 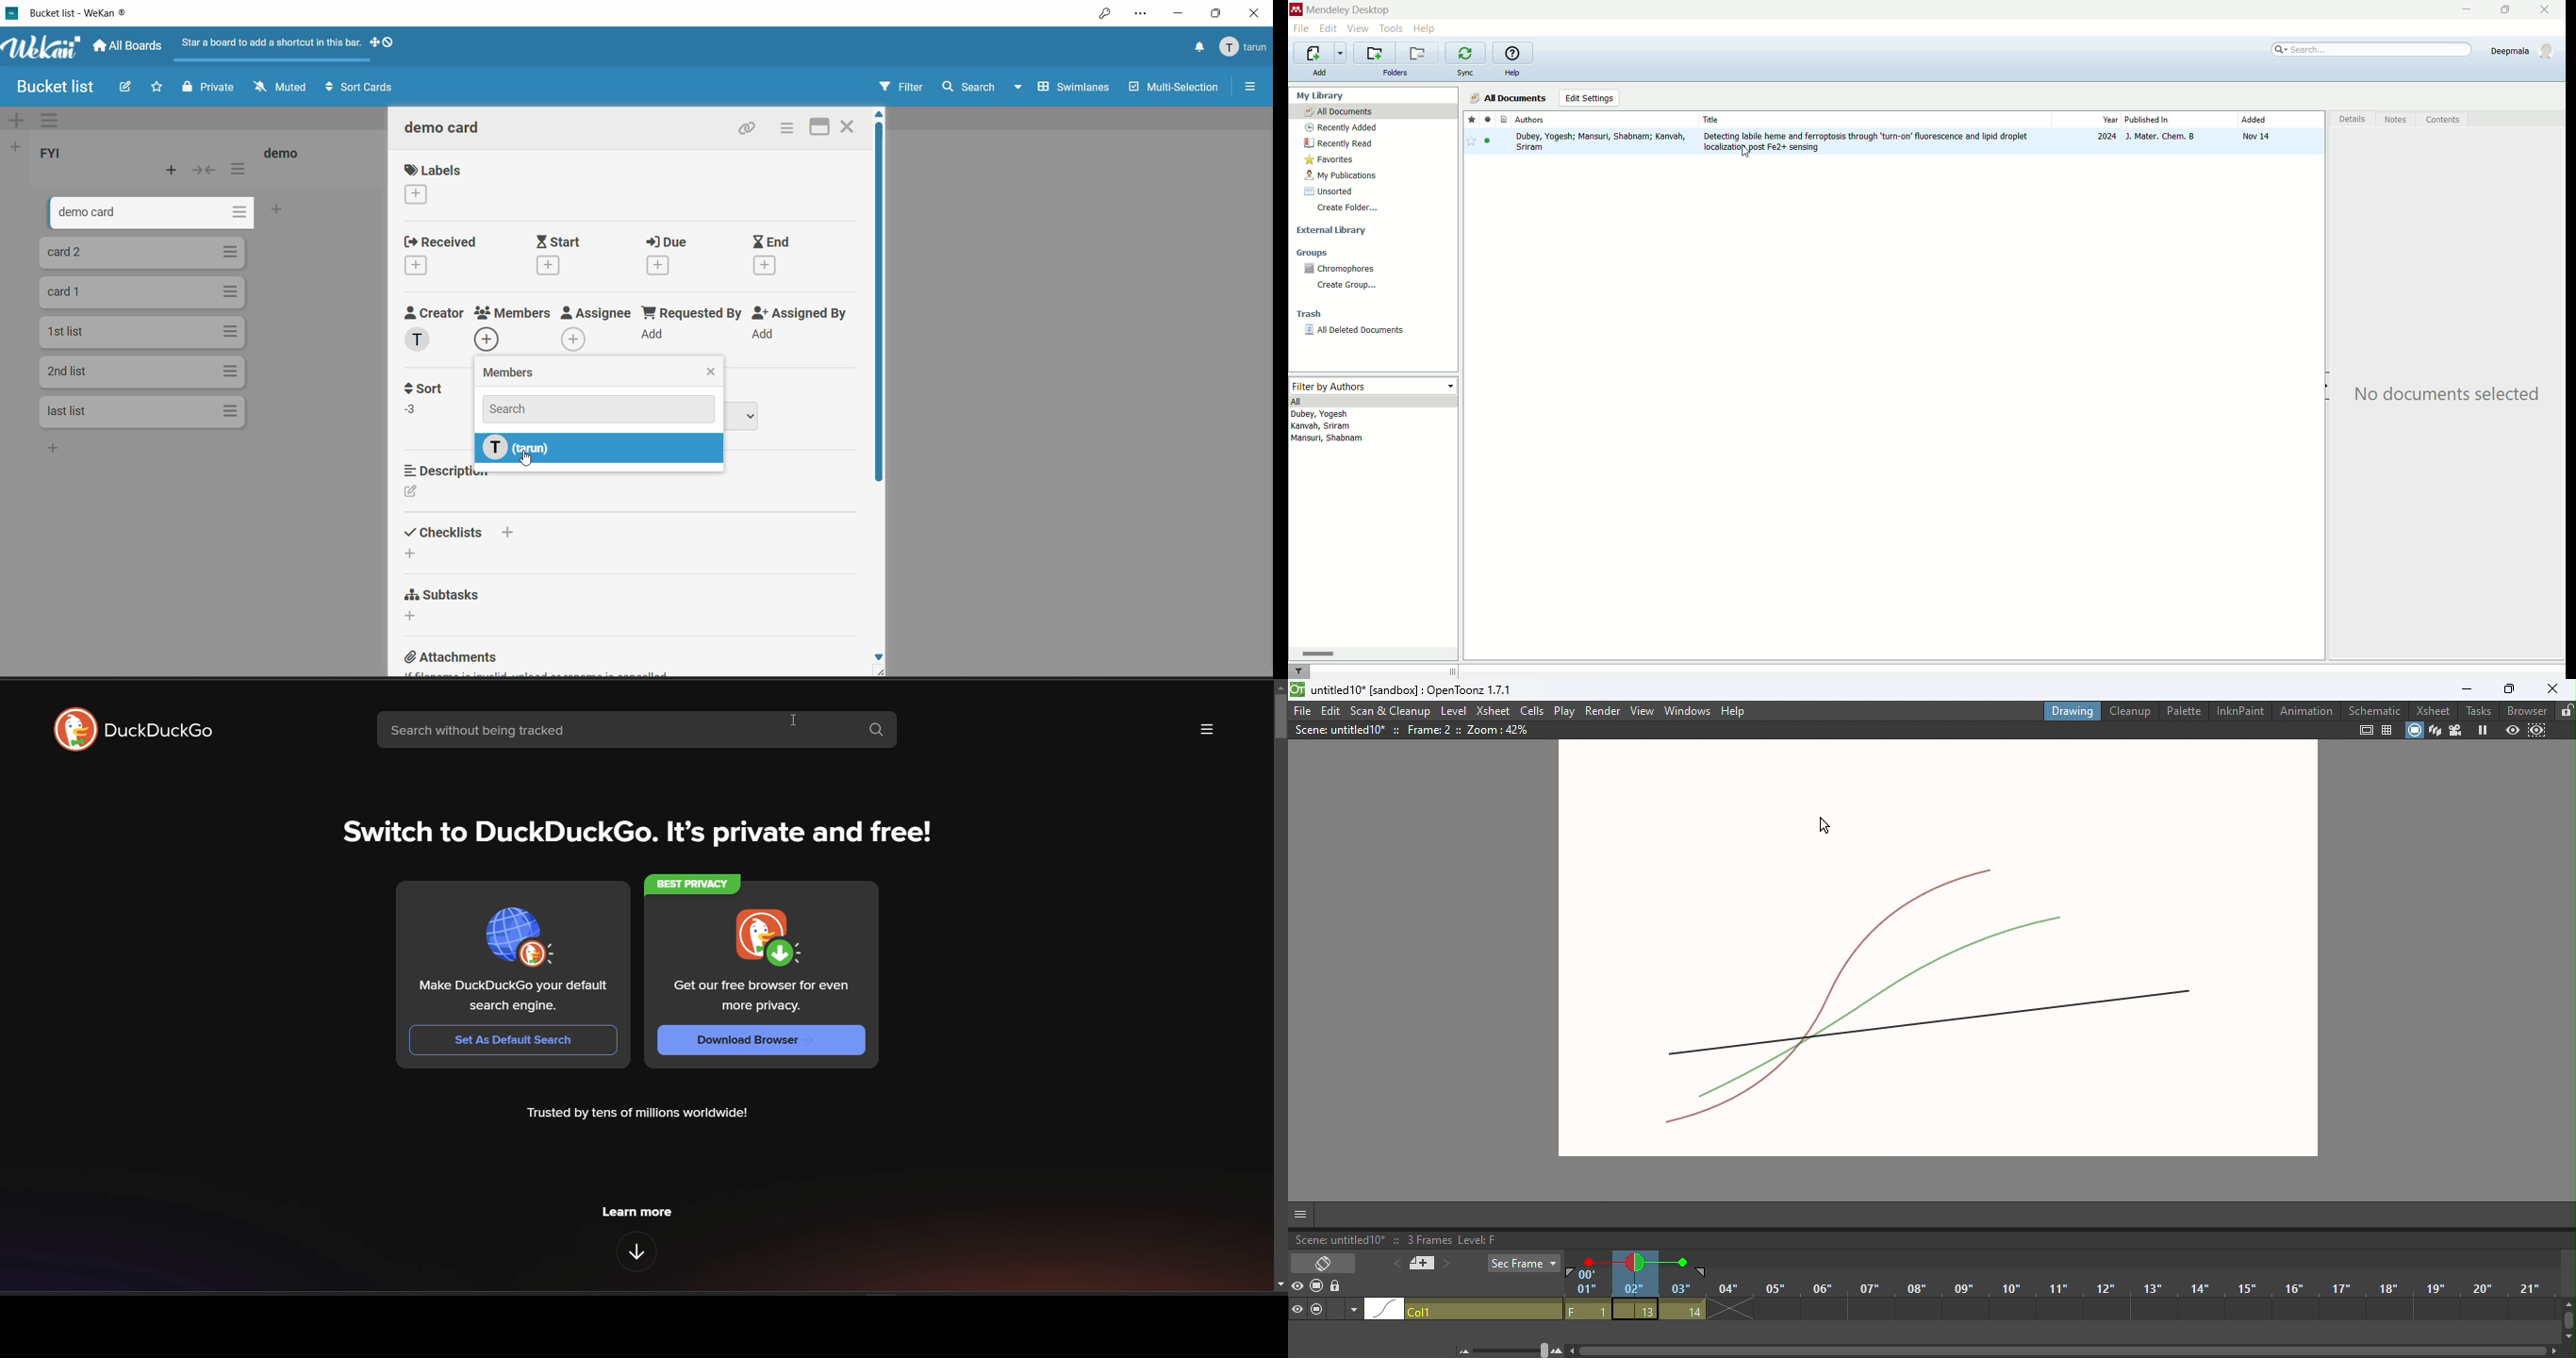 What do you see at coordinates (1828, 826) in the screenshot?
I see `Cursor` at bounding box center [1828, 826].